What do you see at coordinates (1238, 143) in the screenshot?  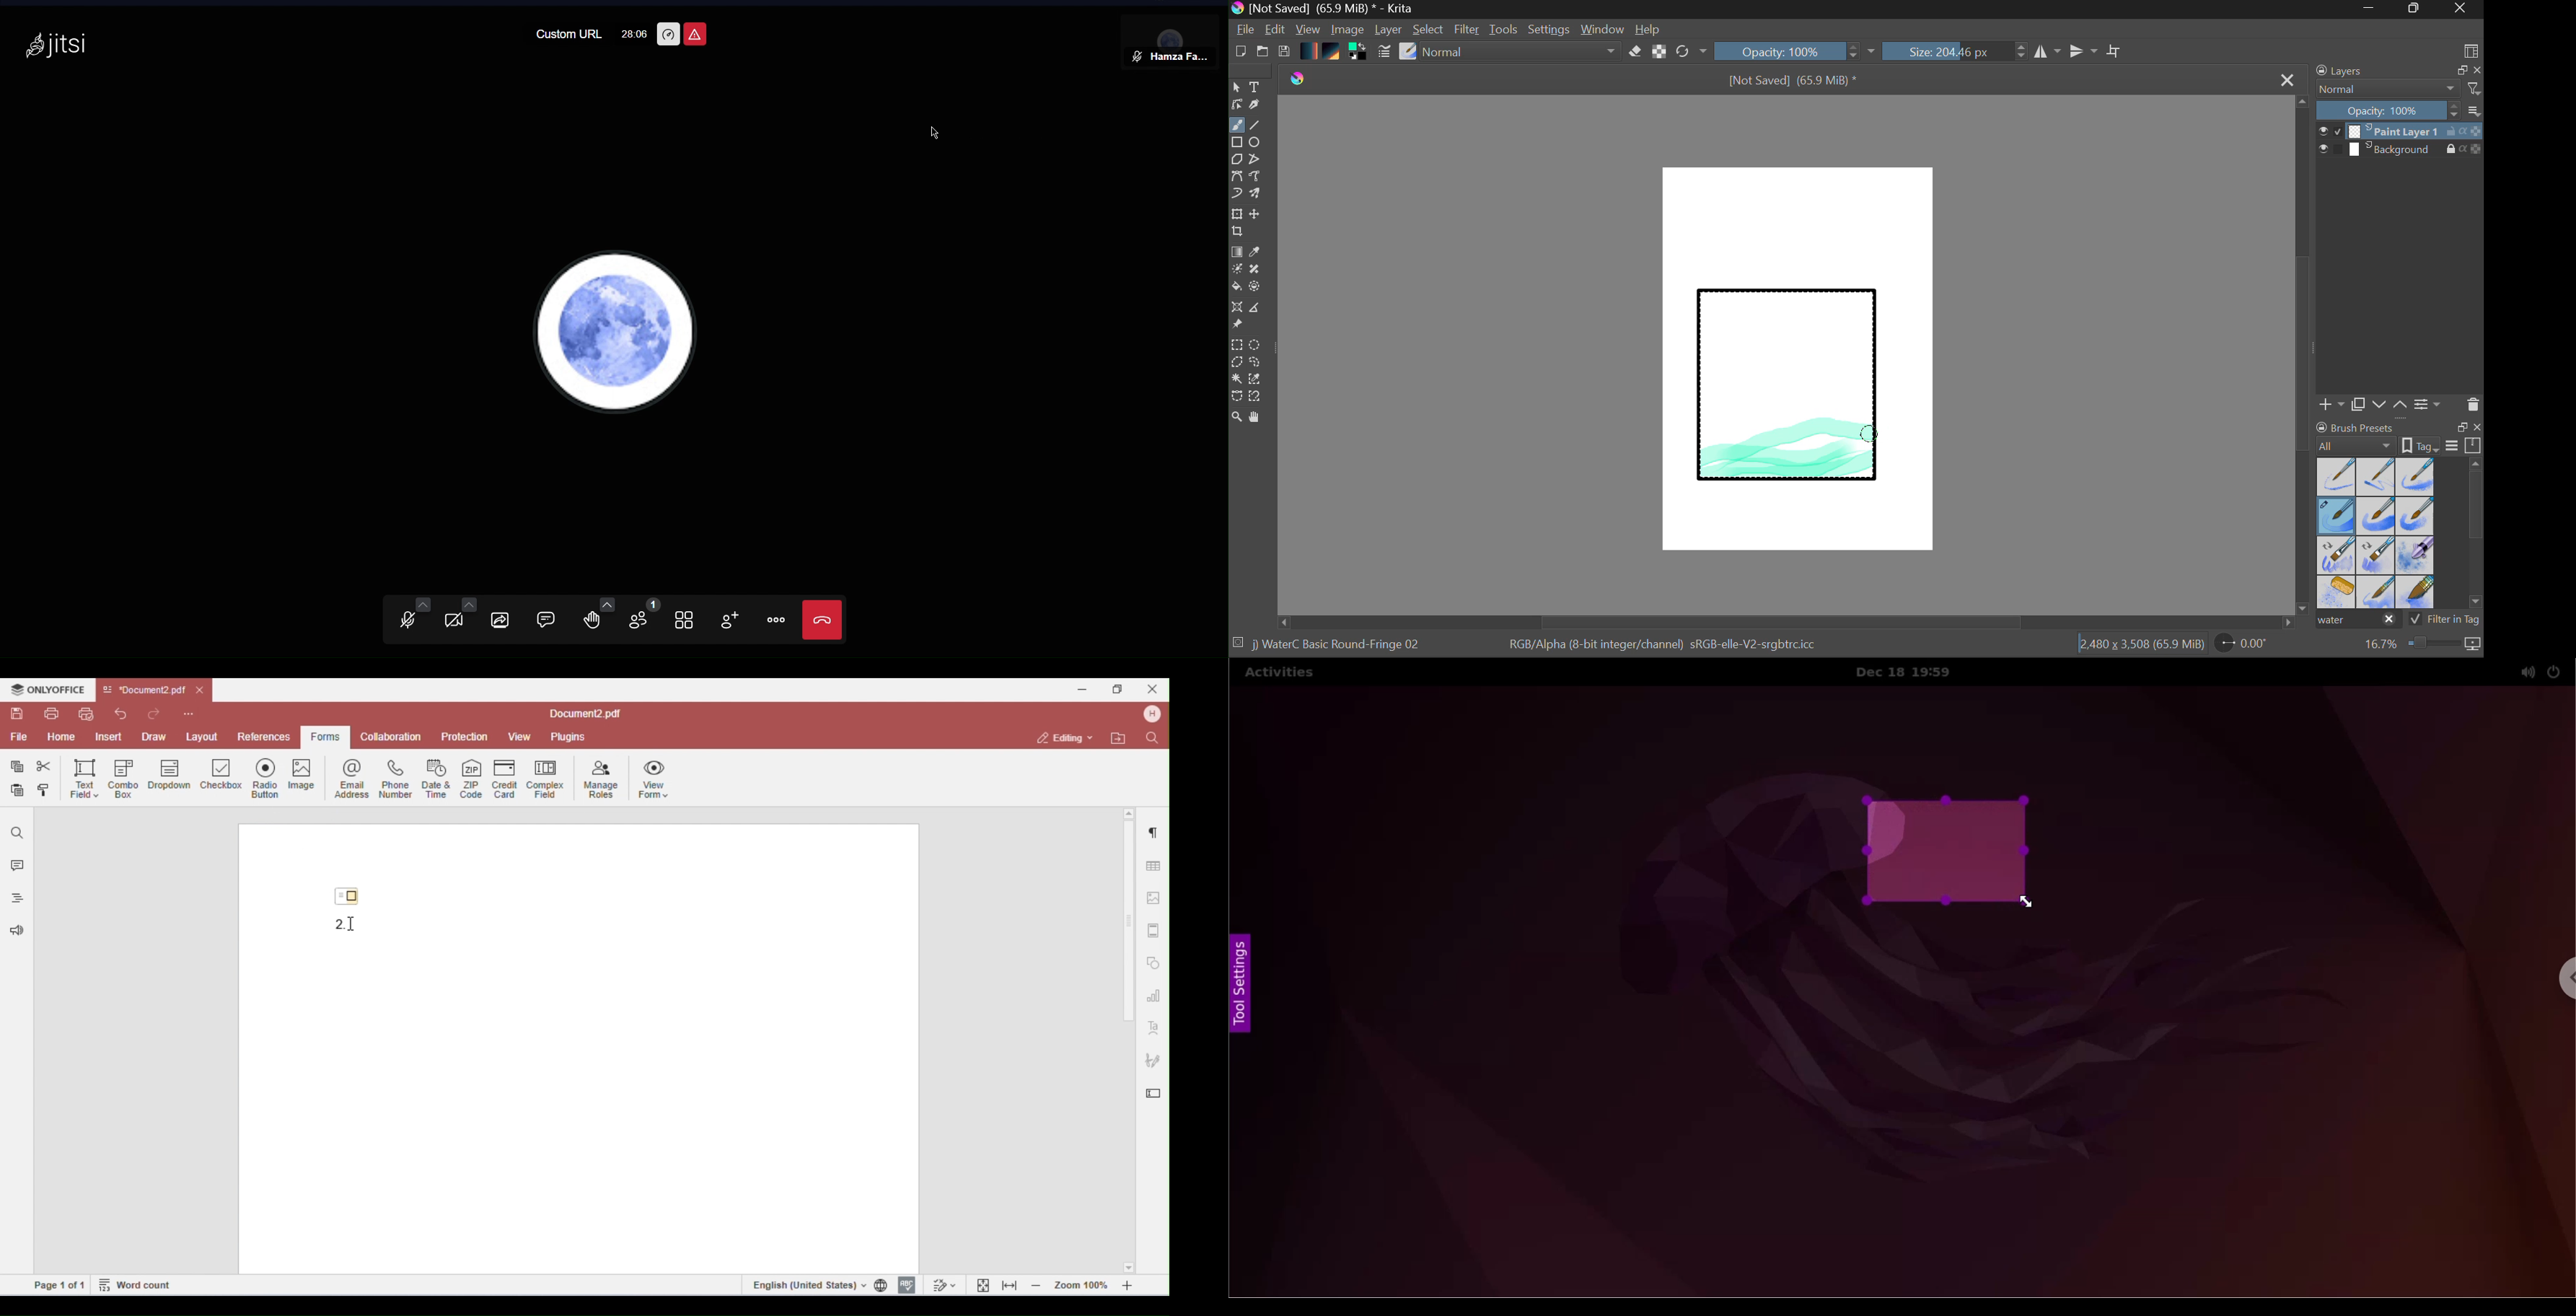 I see `Rectangle` at bounding box center [1238, 143].